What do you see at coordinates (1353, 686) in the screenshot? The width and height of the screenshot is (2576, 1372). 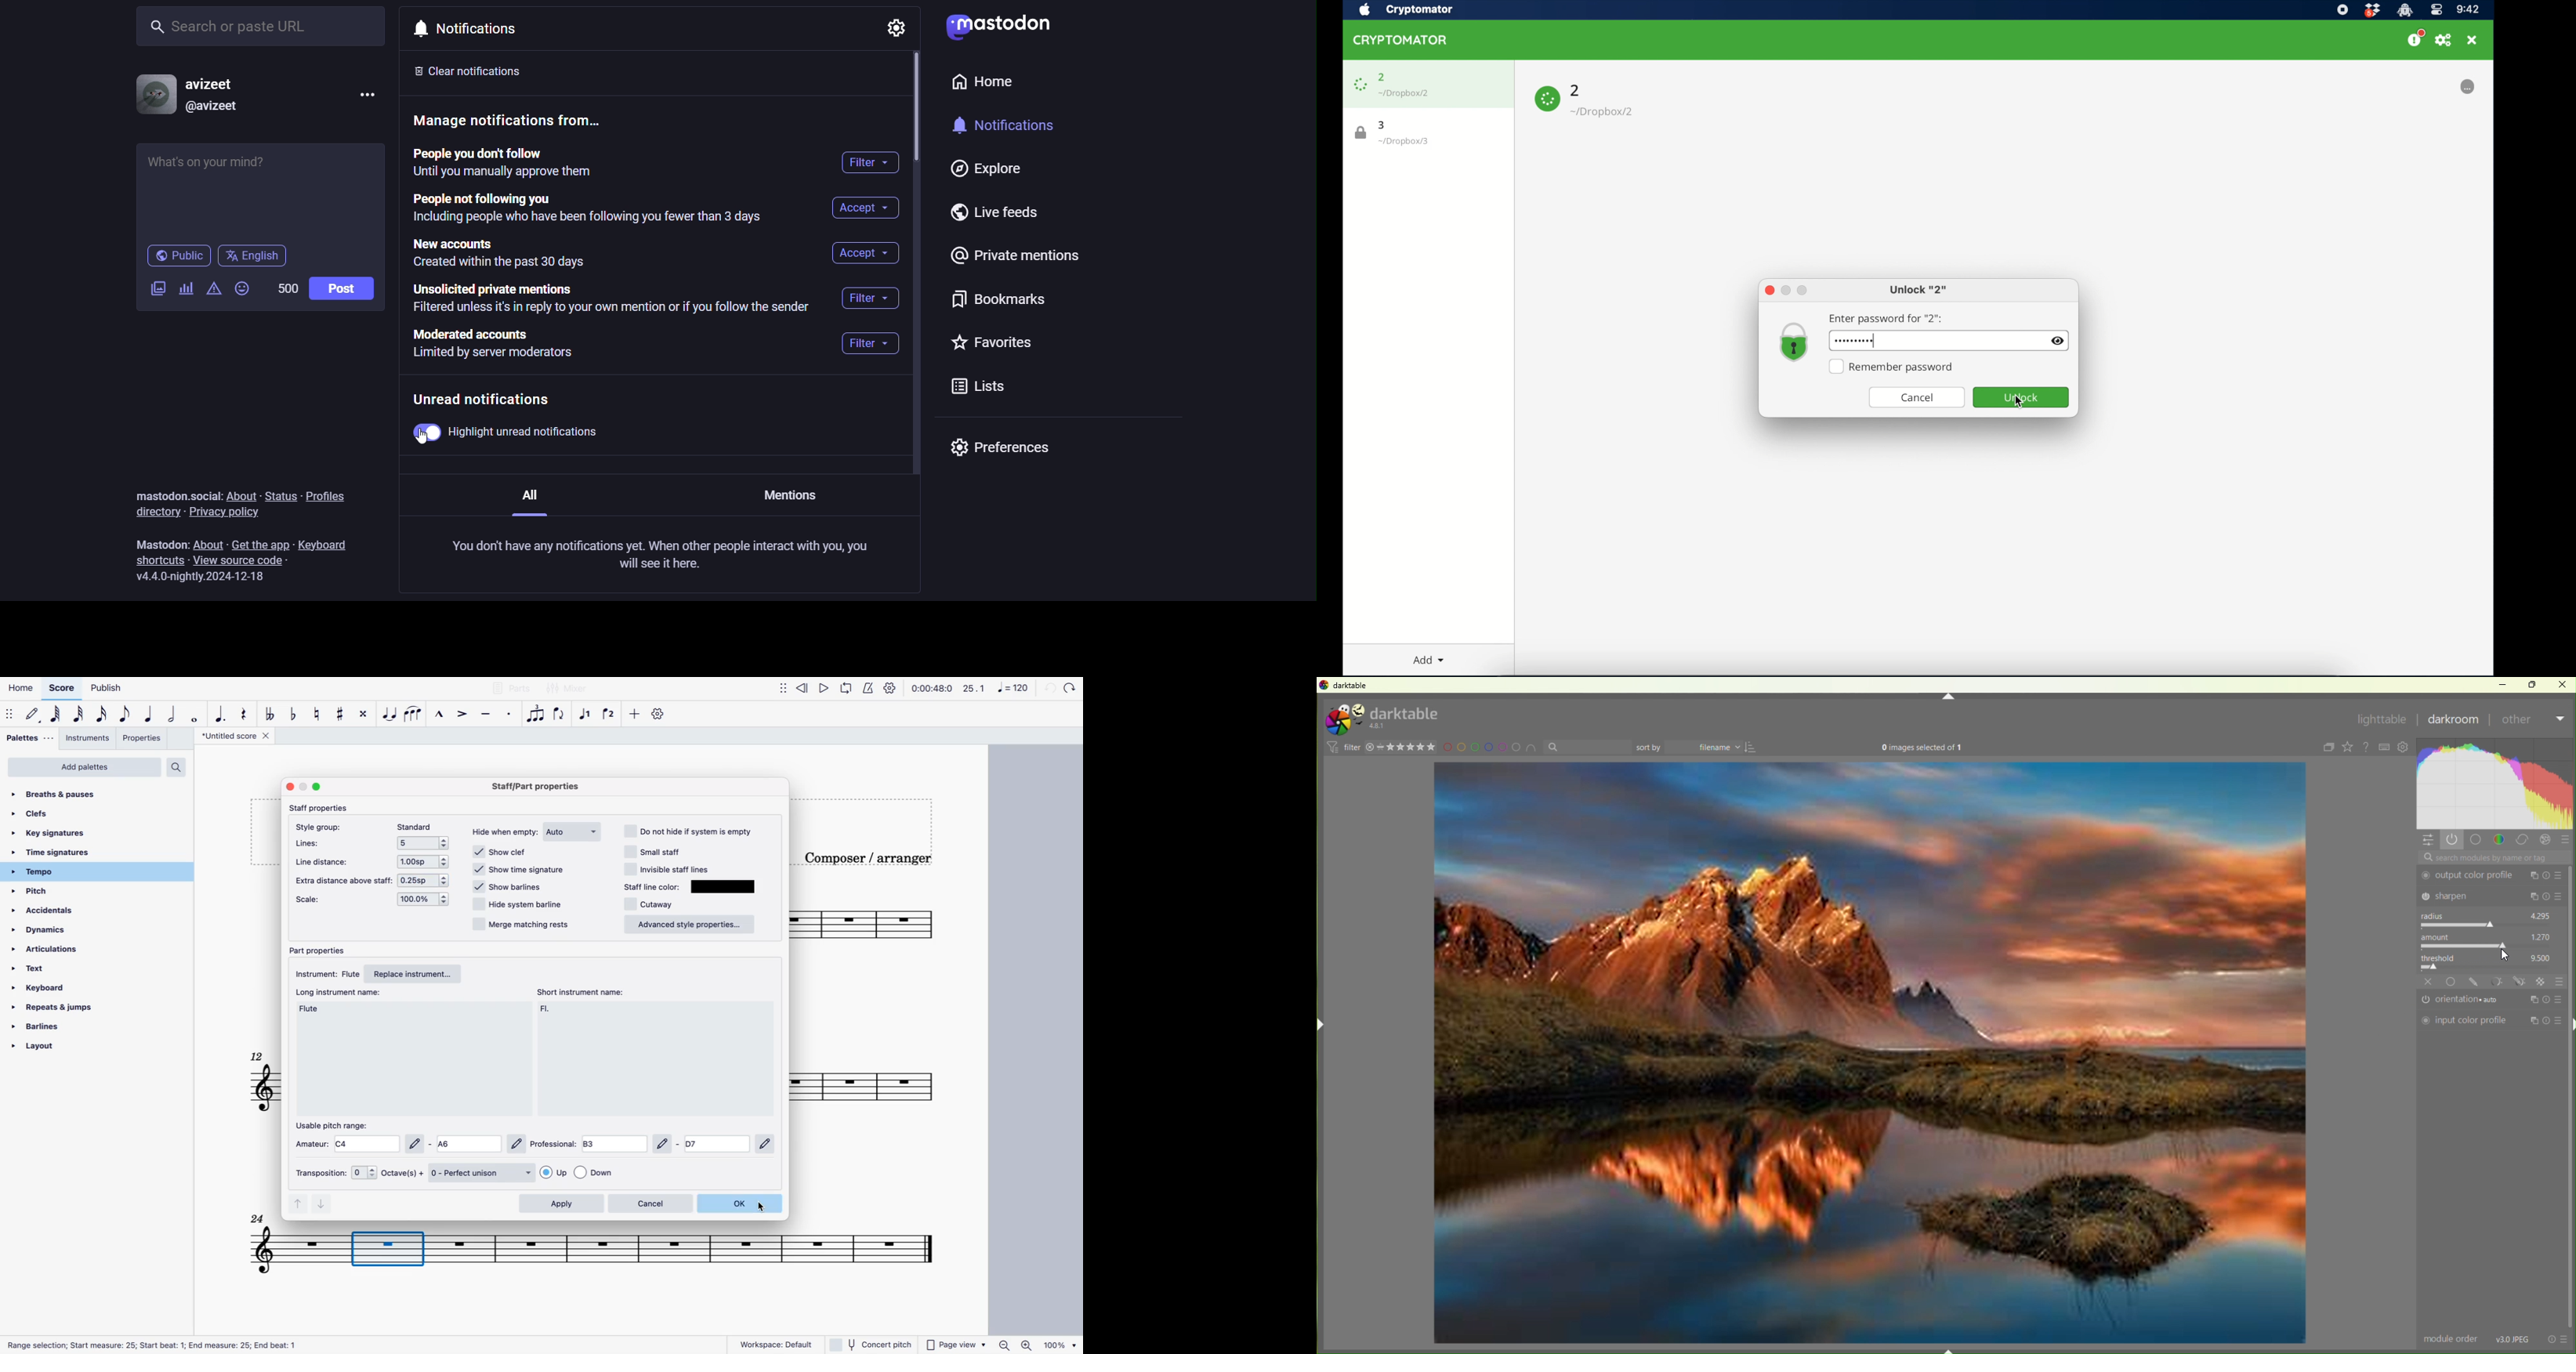 I see `Dark table` at bounding box center [1353, 686].